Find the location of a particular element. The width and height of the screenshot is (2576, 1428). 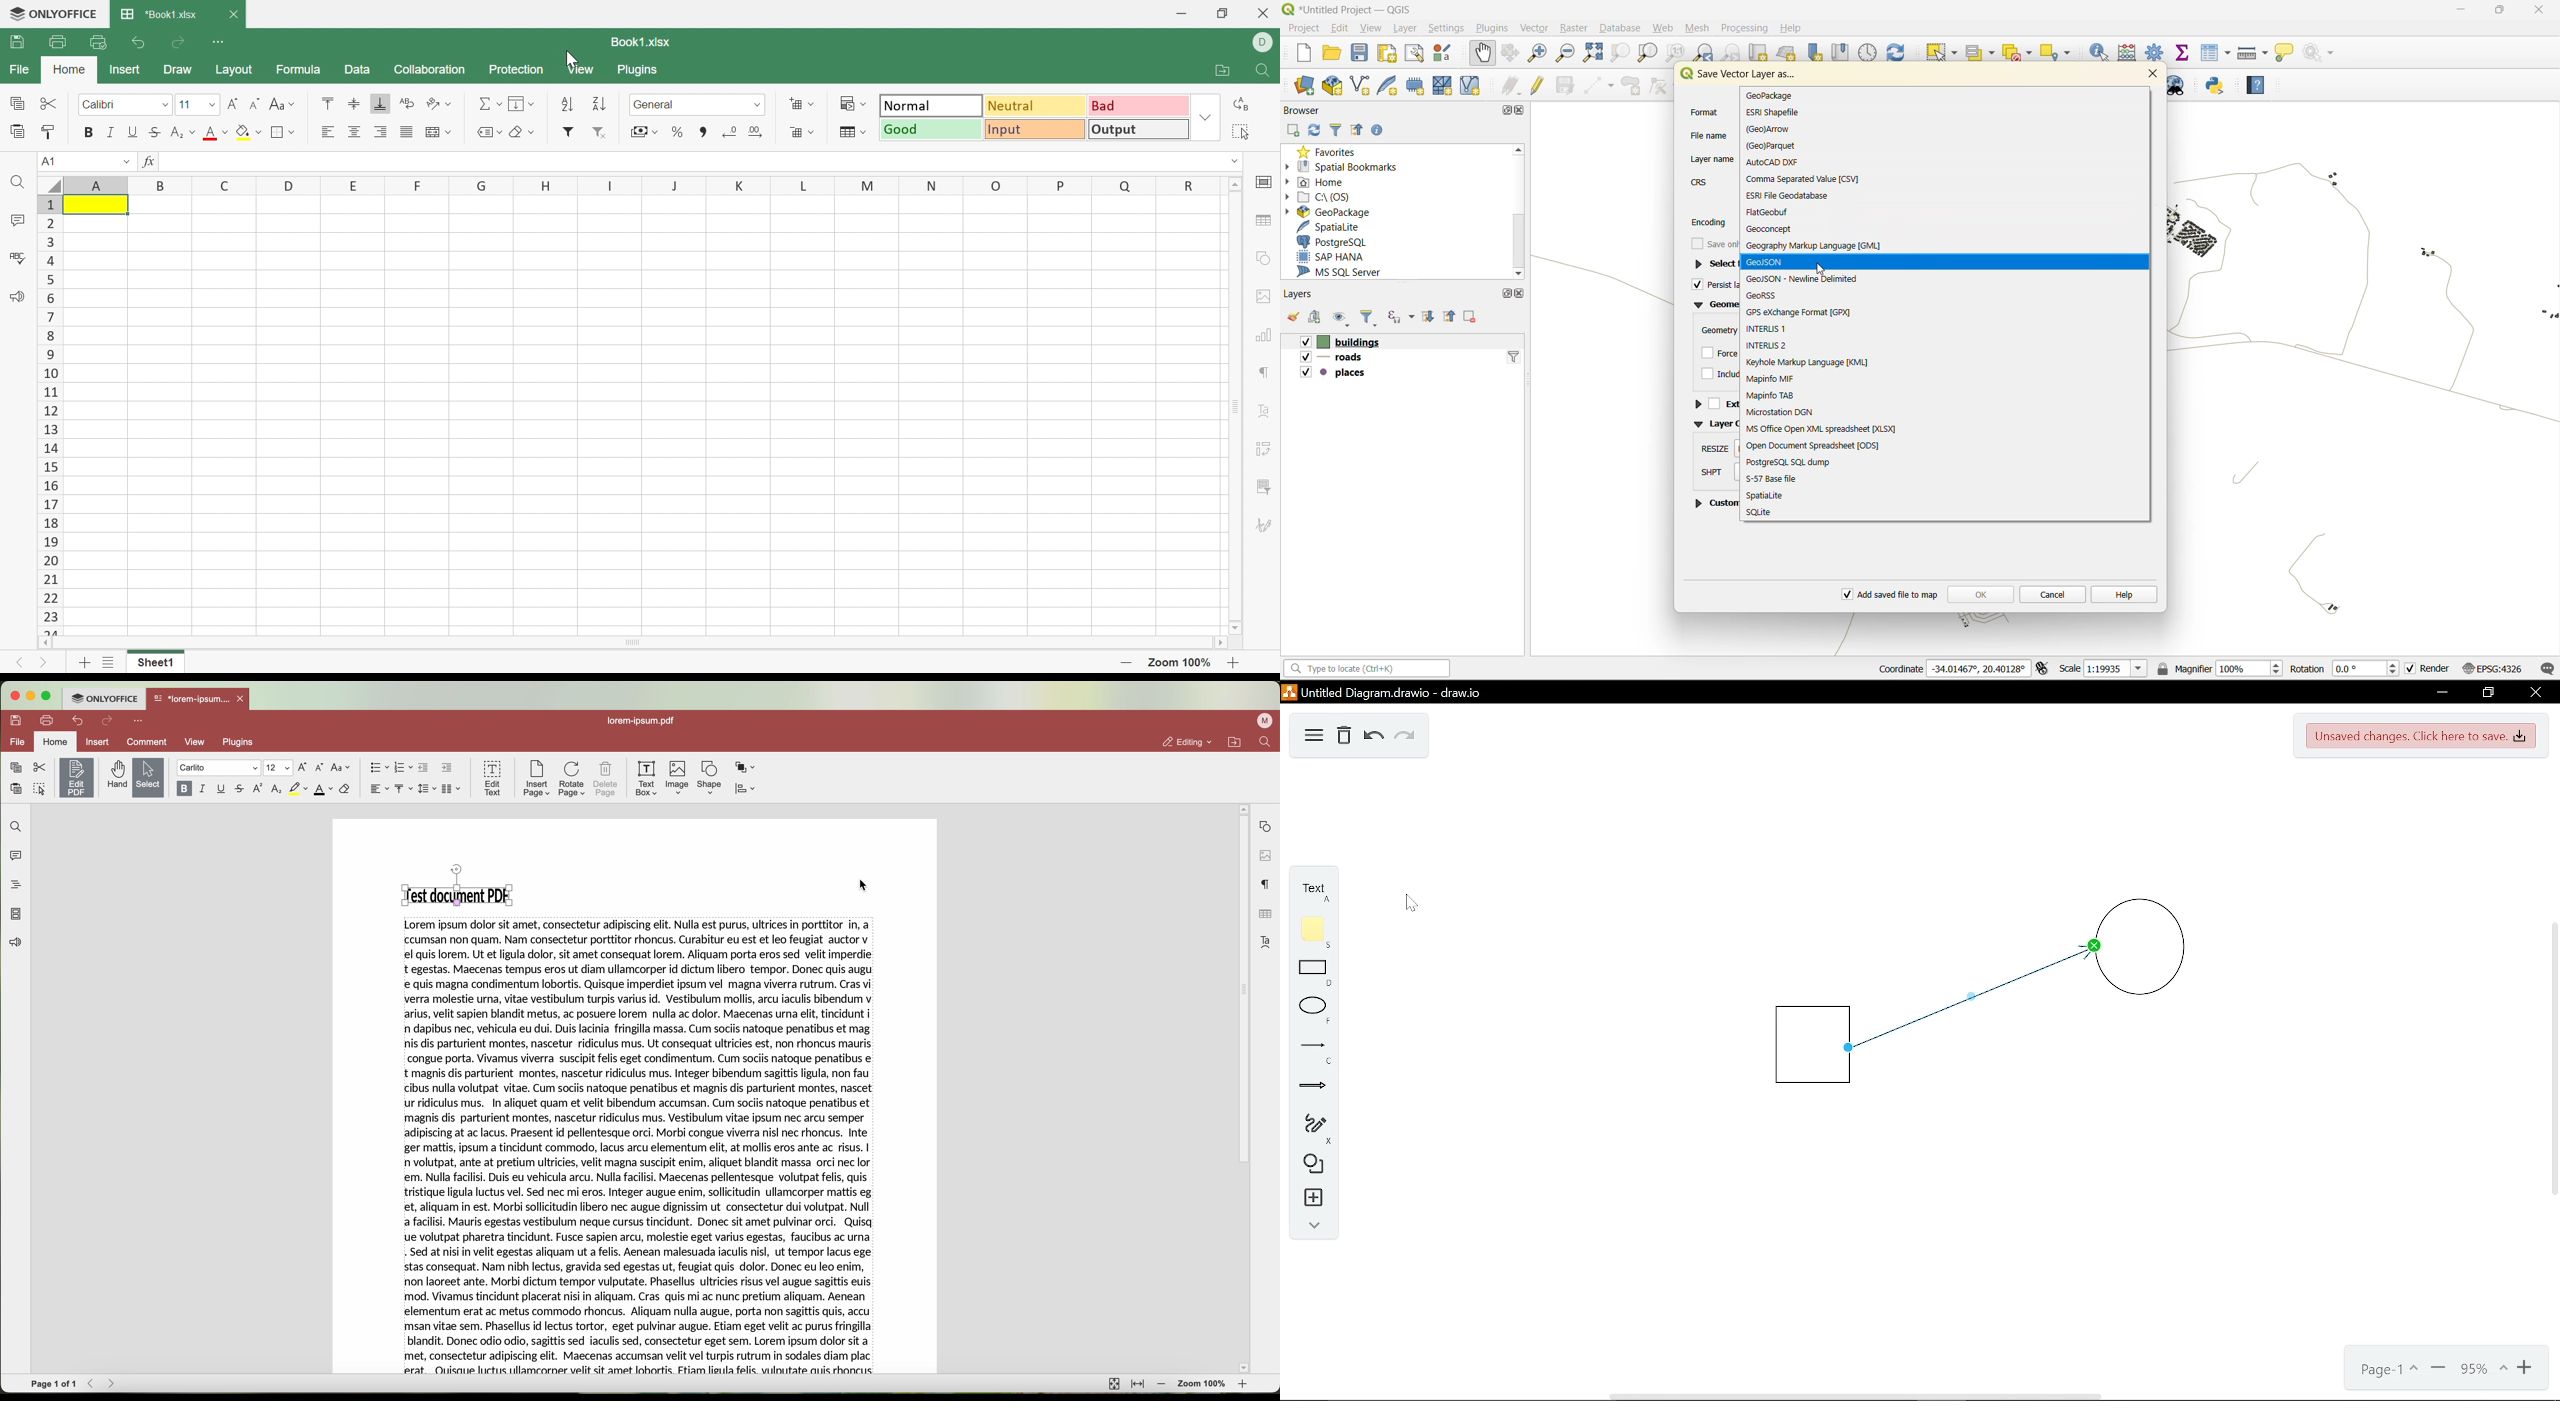

Column Names is located at coordinates (623, 186).